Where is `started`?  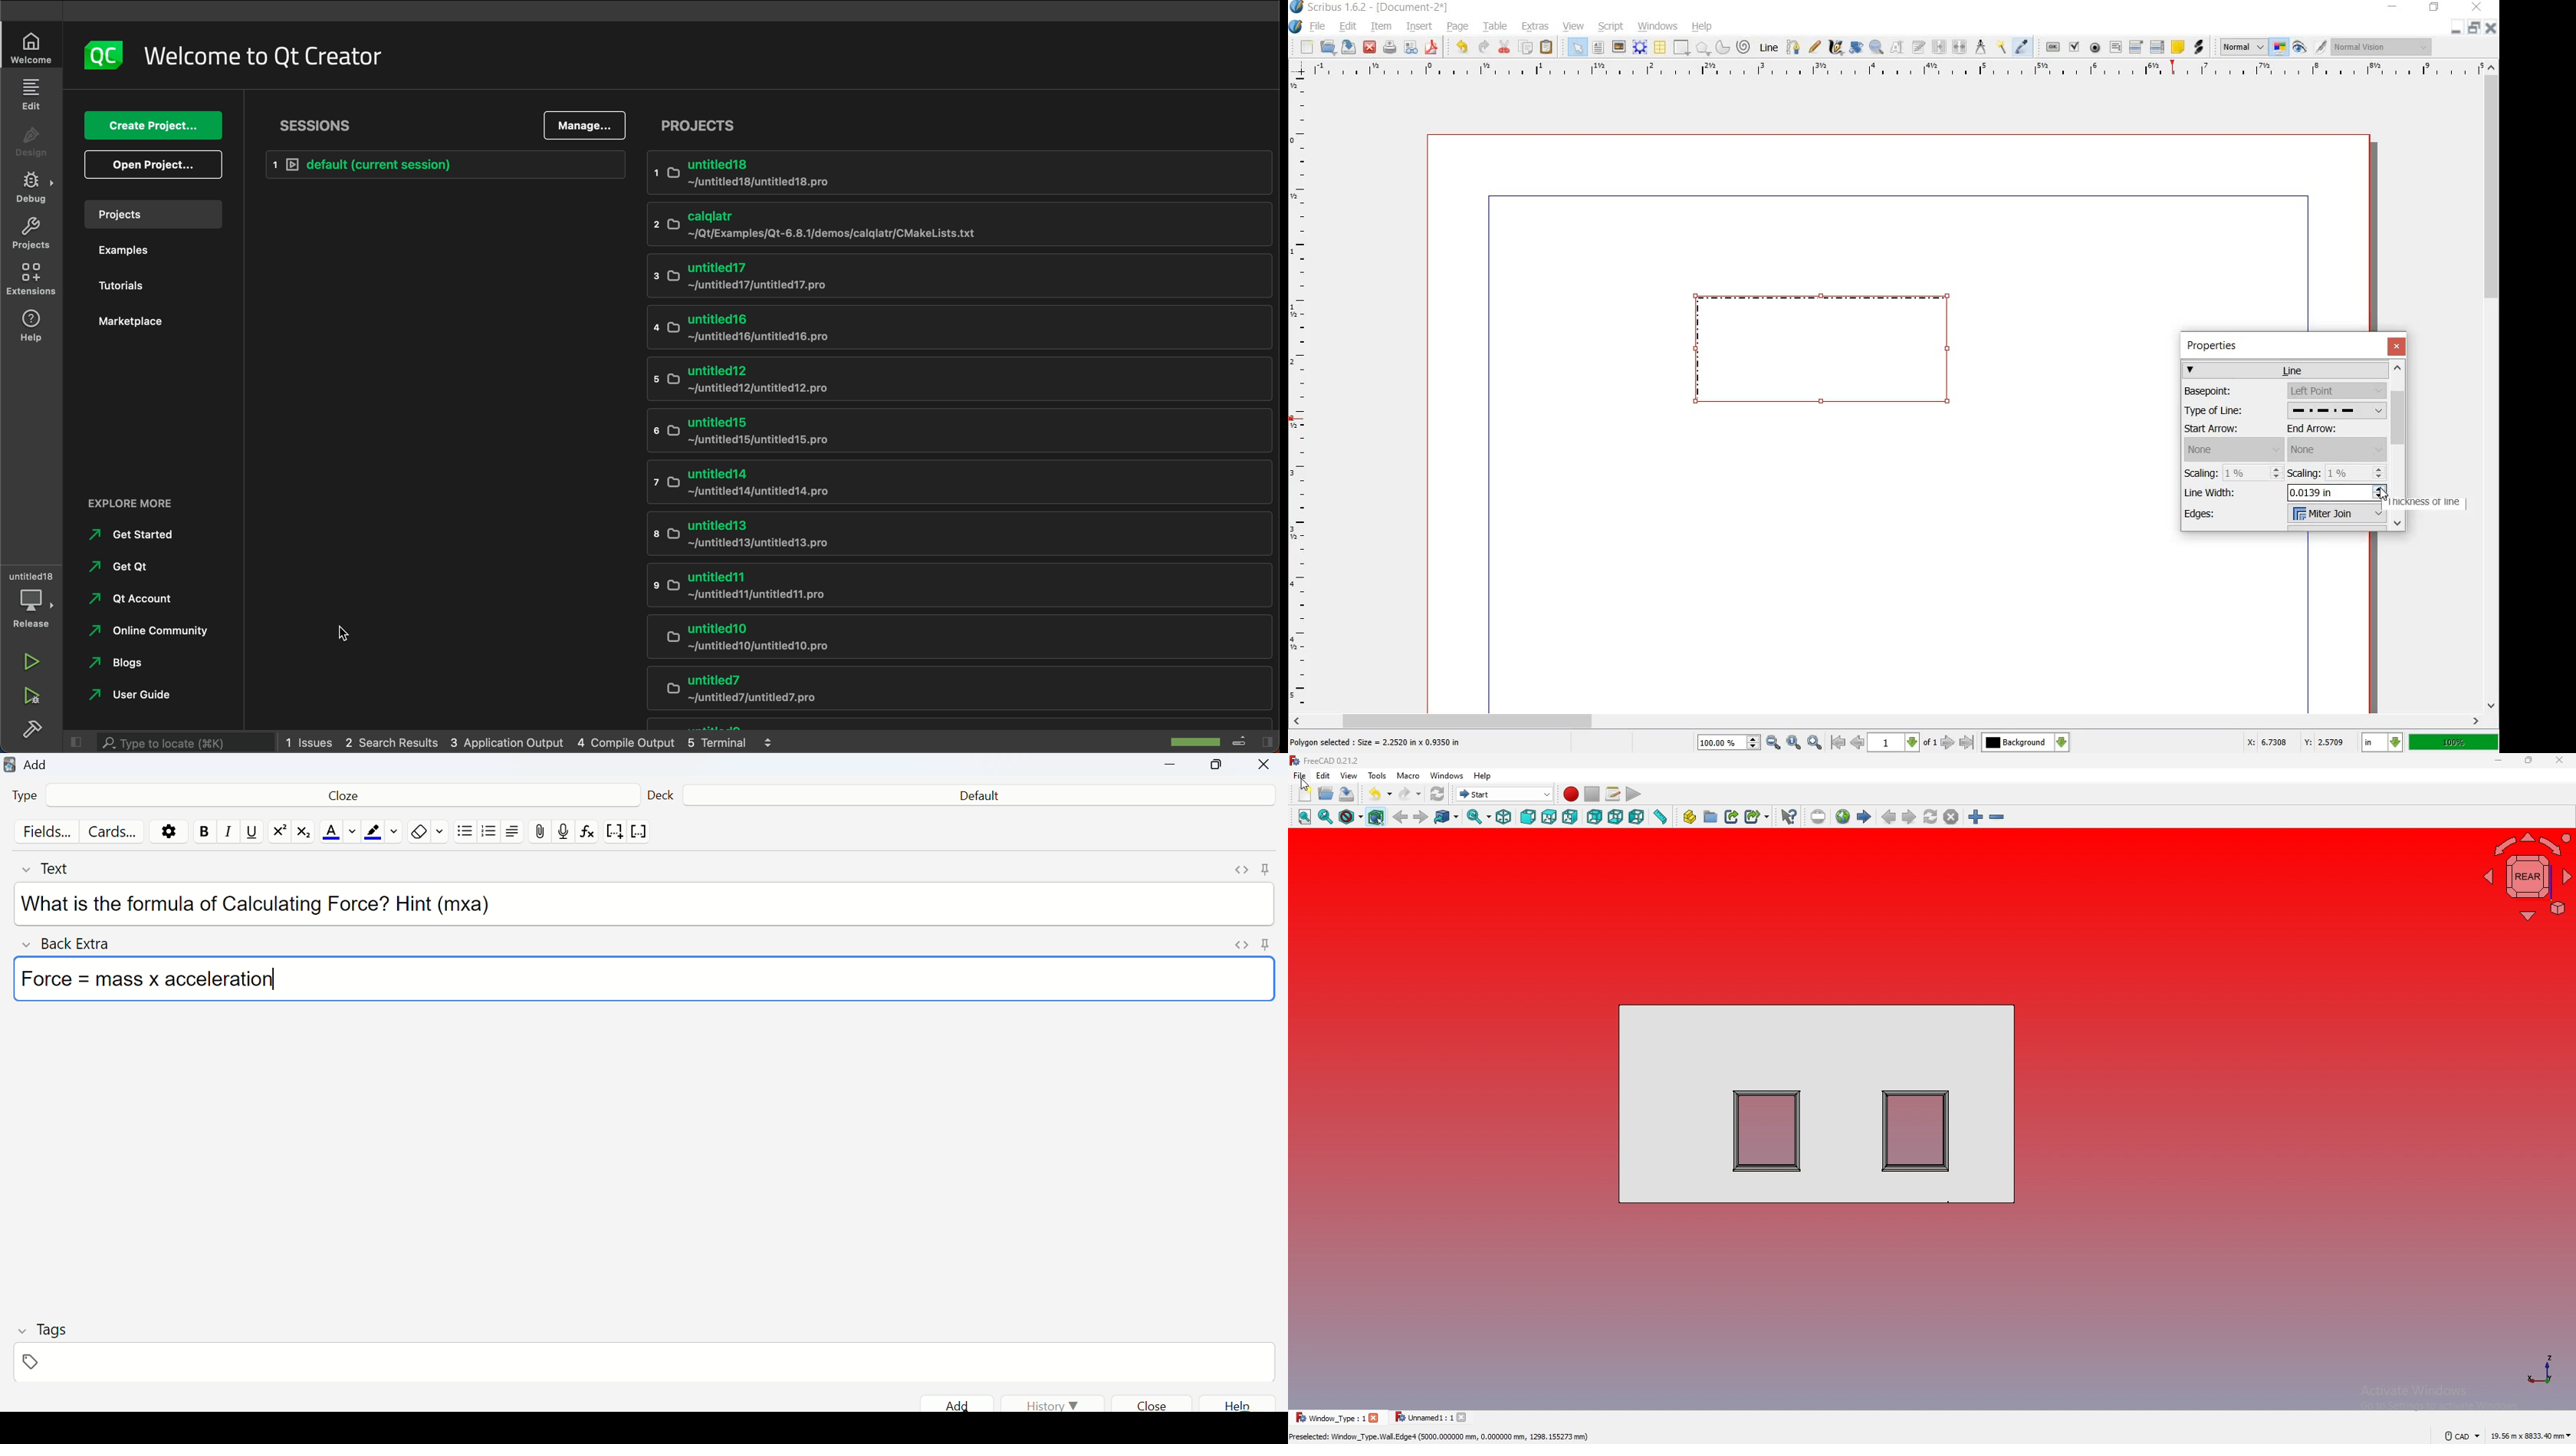
started is located at coordinates (136, 536).